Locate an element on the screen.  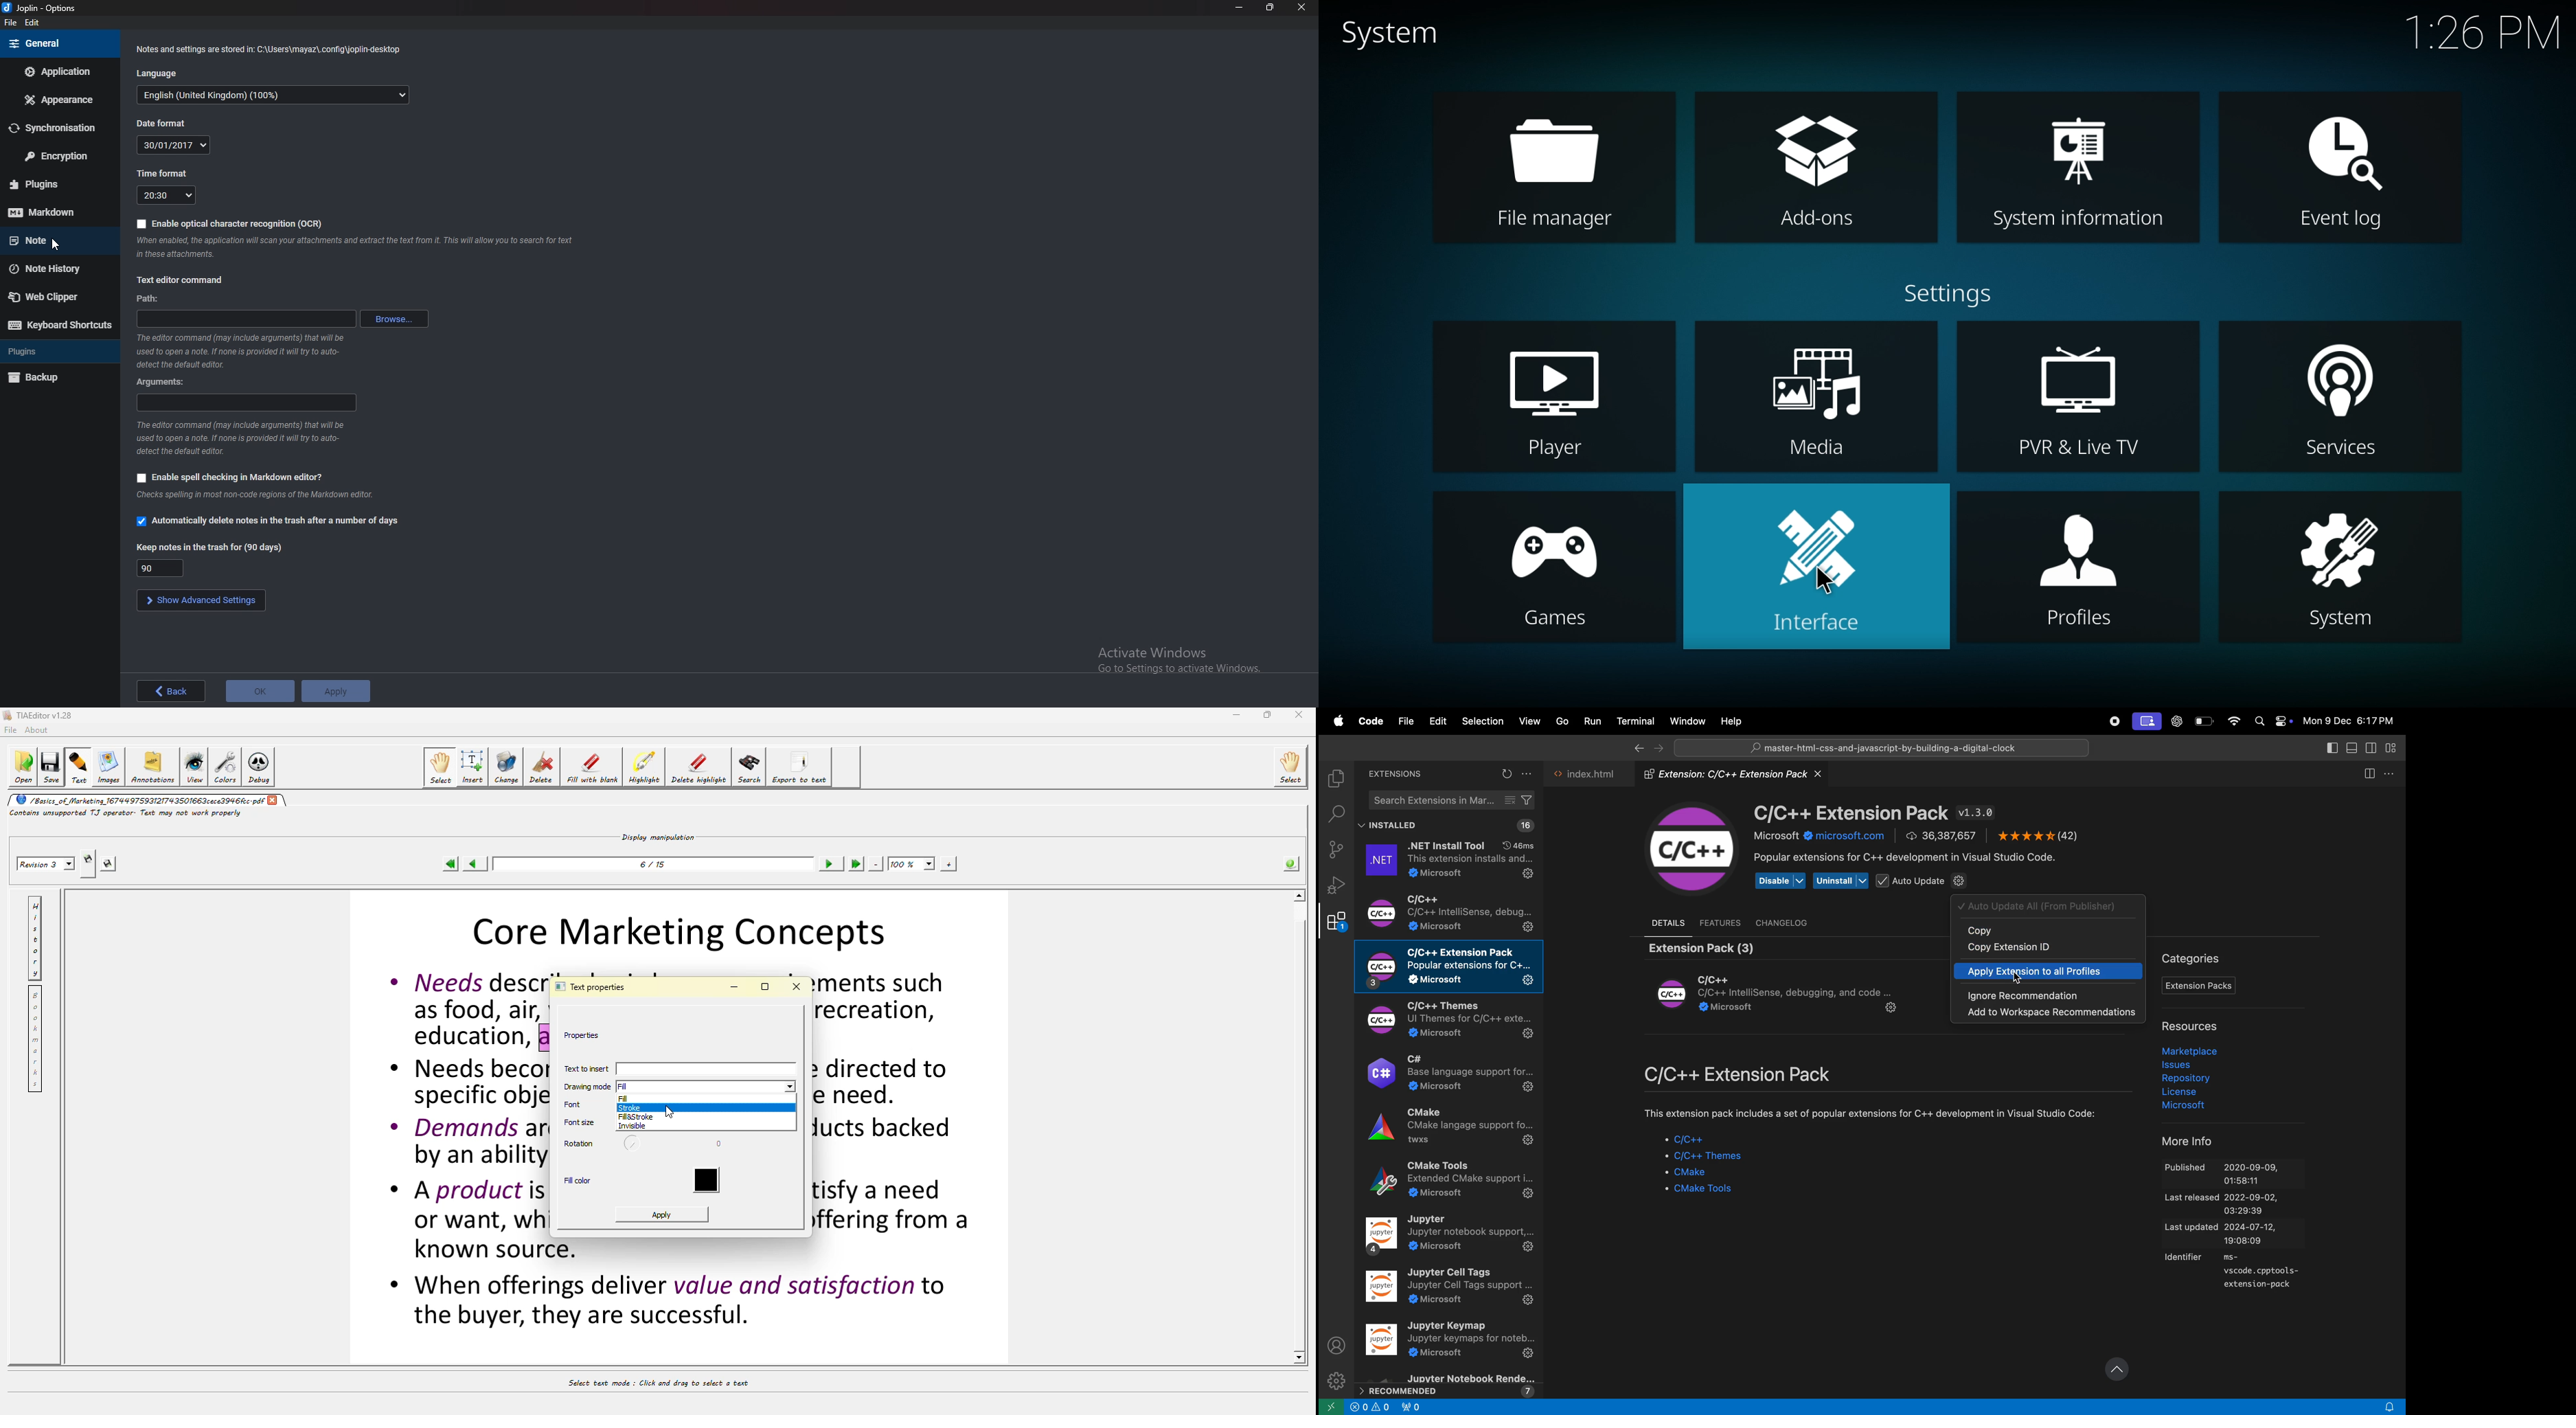
Appearance is located at coordinates (62, 100).